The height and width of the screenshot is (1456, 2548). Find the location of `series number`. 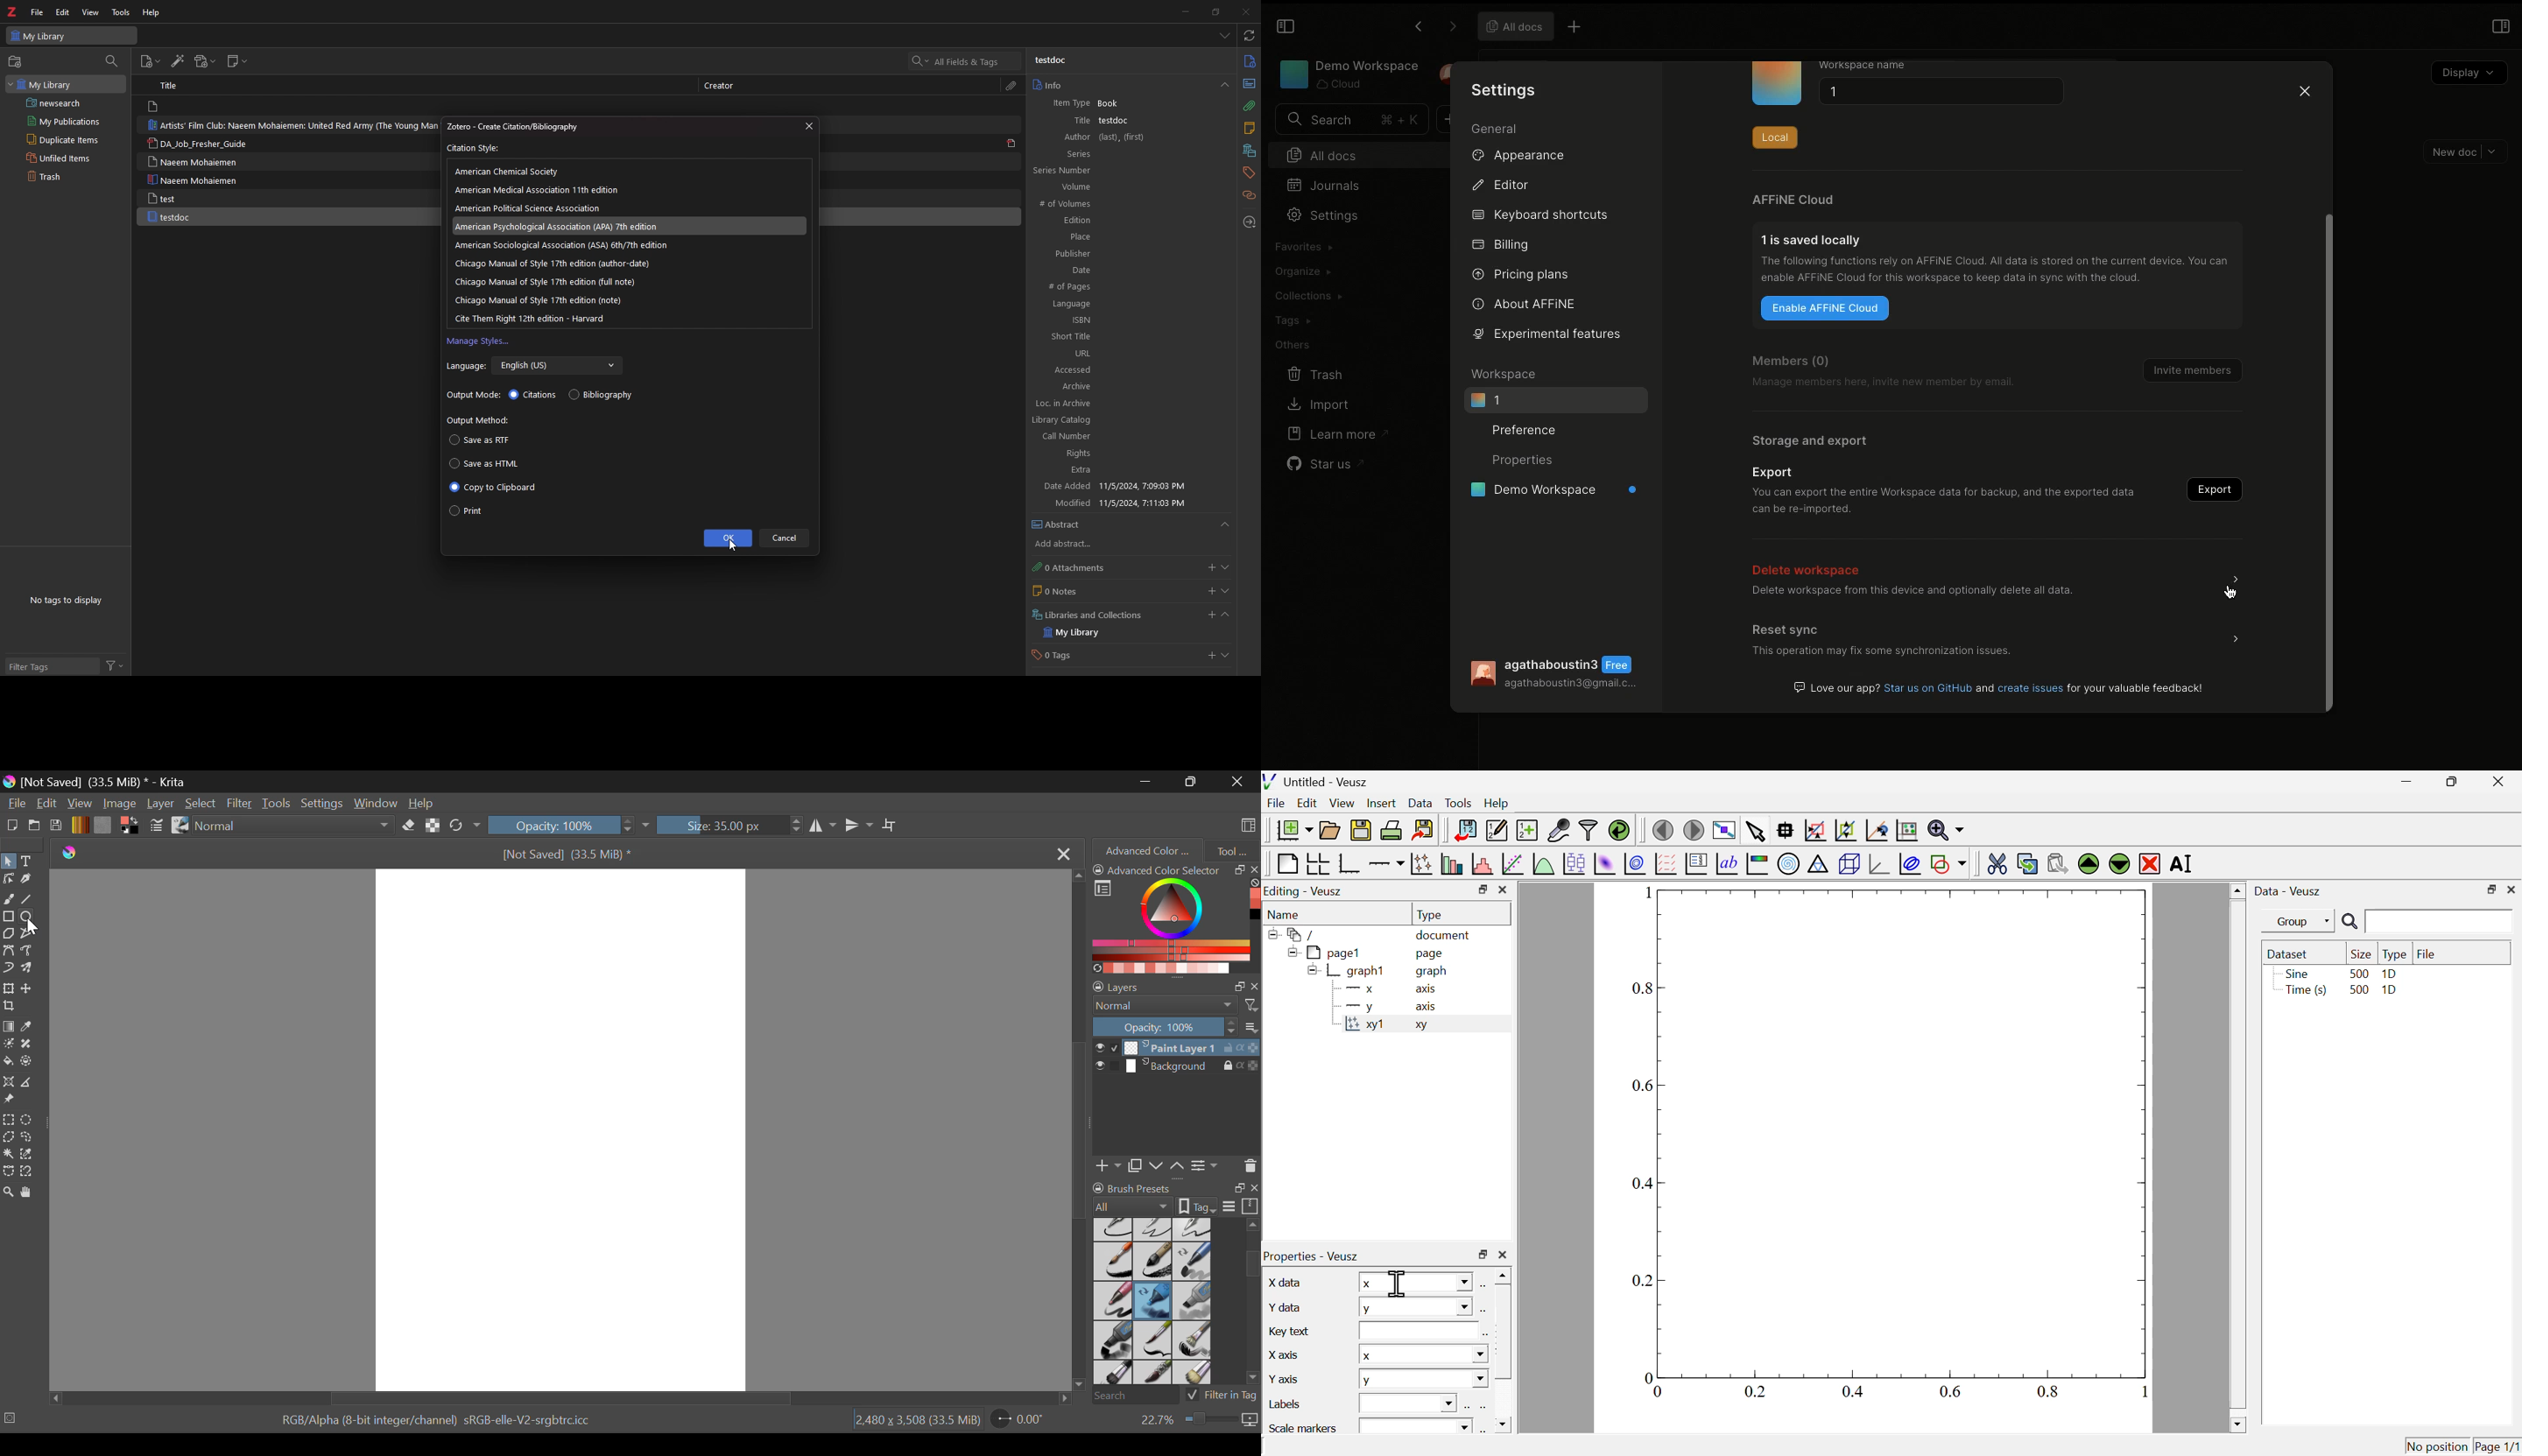

series number is located at coordinates (1077, 170).